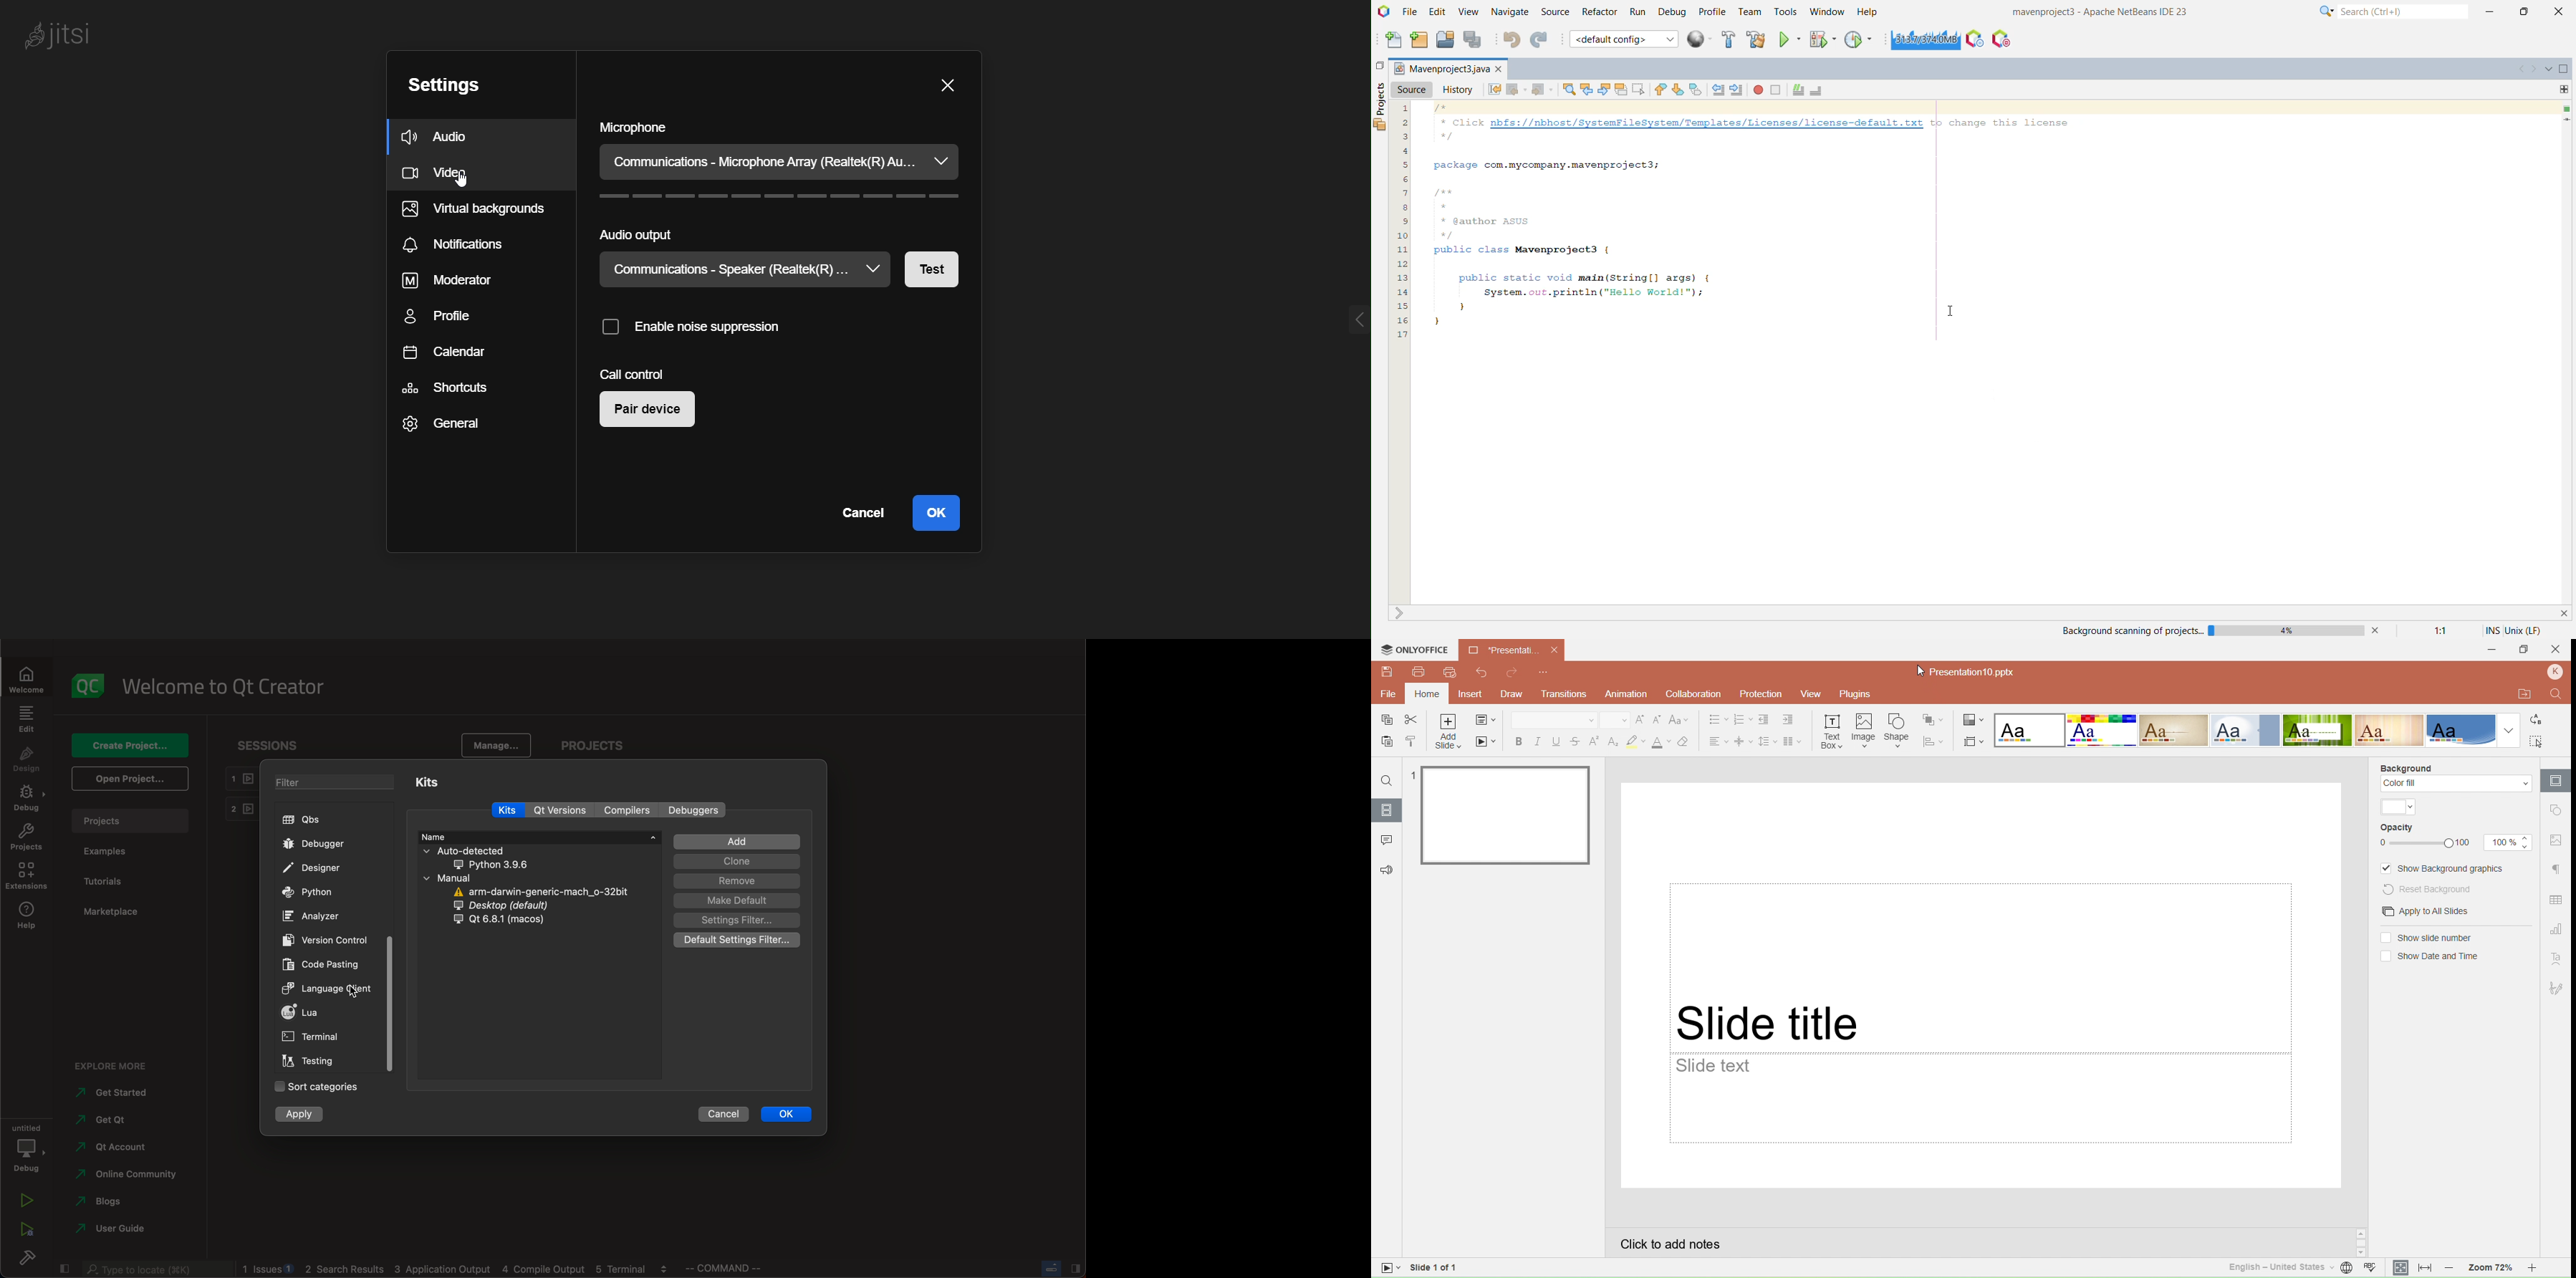 This screenshot has width=2576, height=1288. I want to click on run debug, so click(25, 1232).